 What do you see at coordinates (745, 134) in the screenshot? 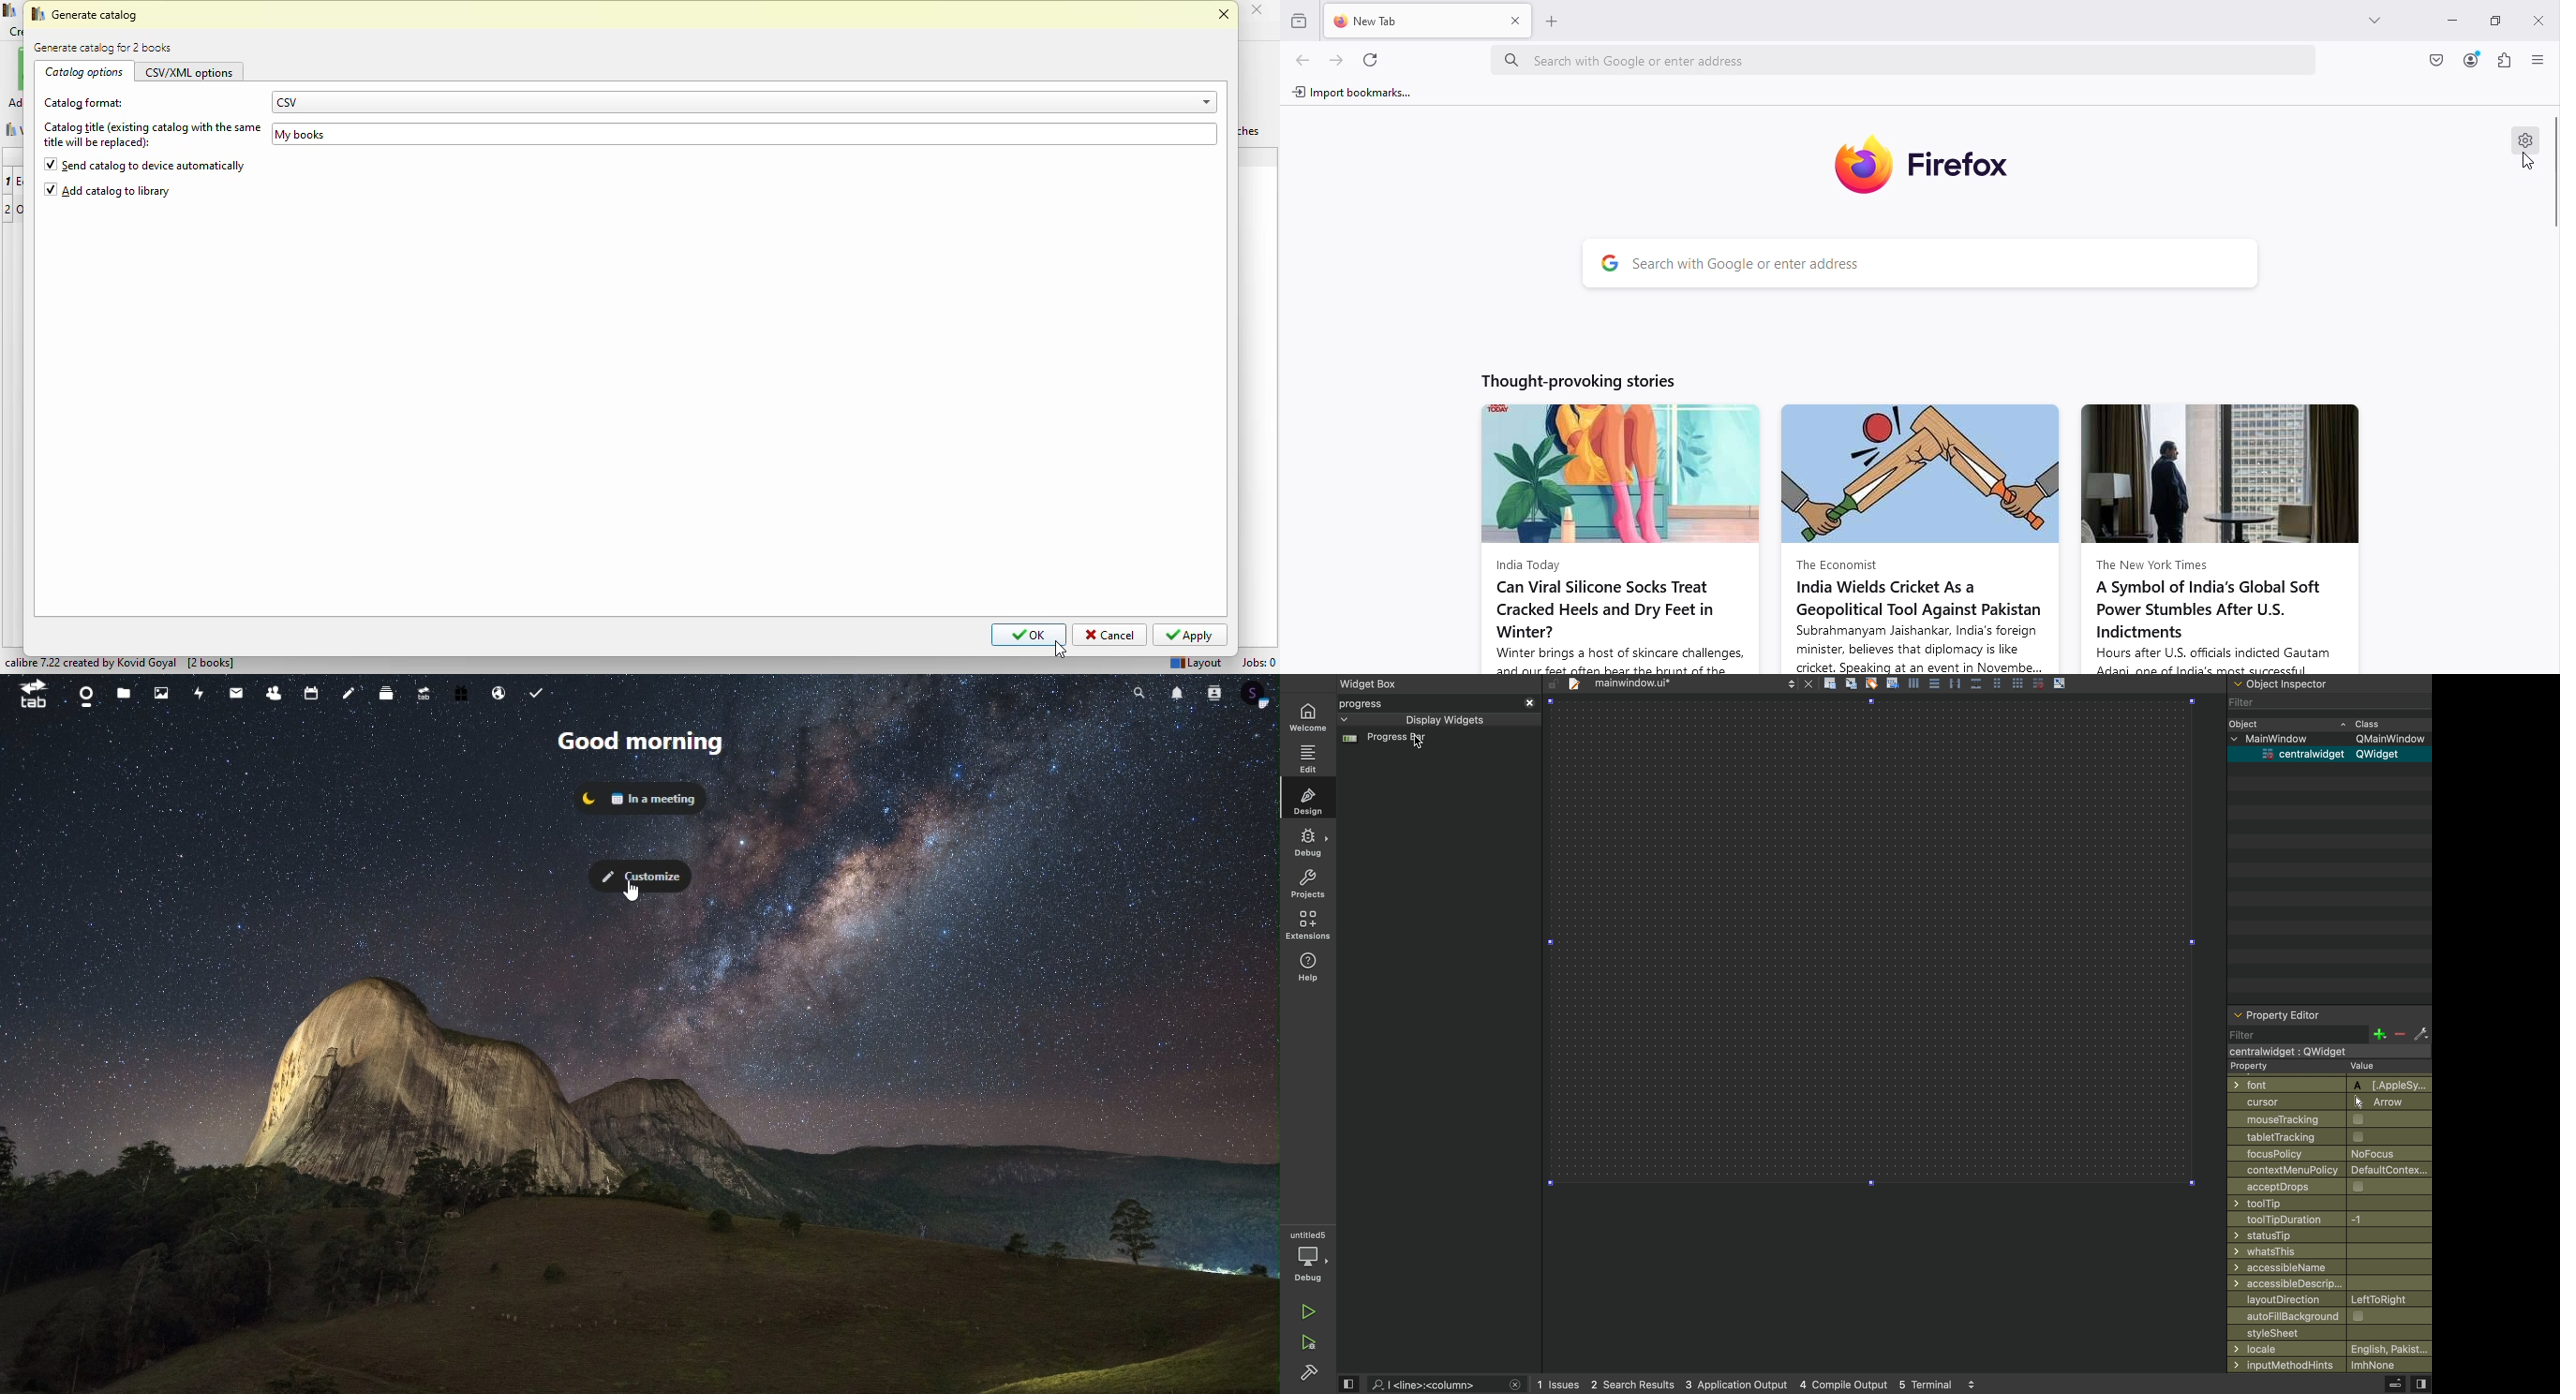
I see `My books` at bounding box center [745, 134].